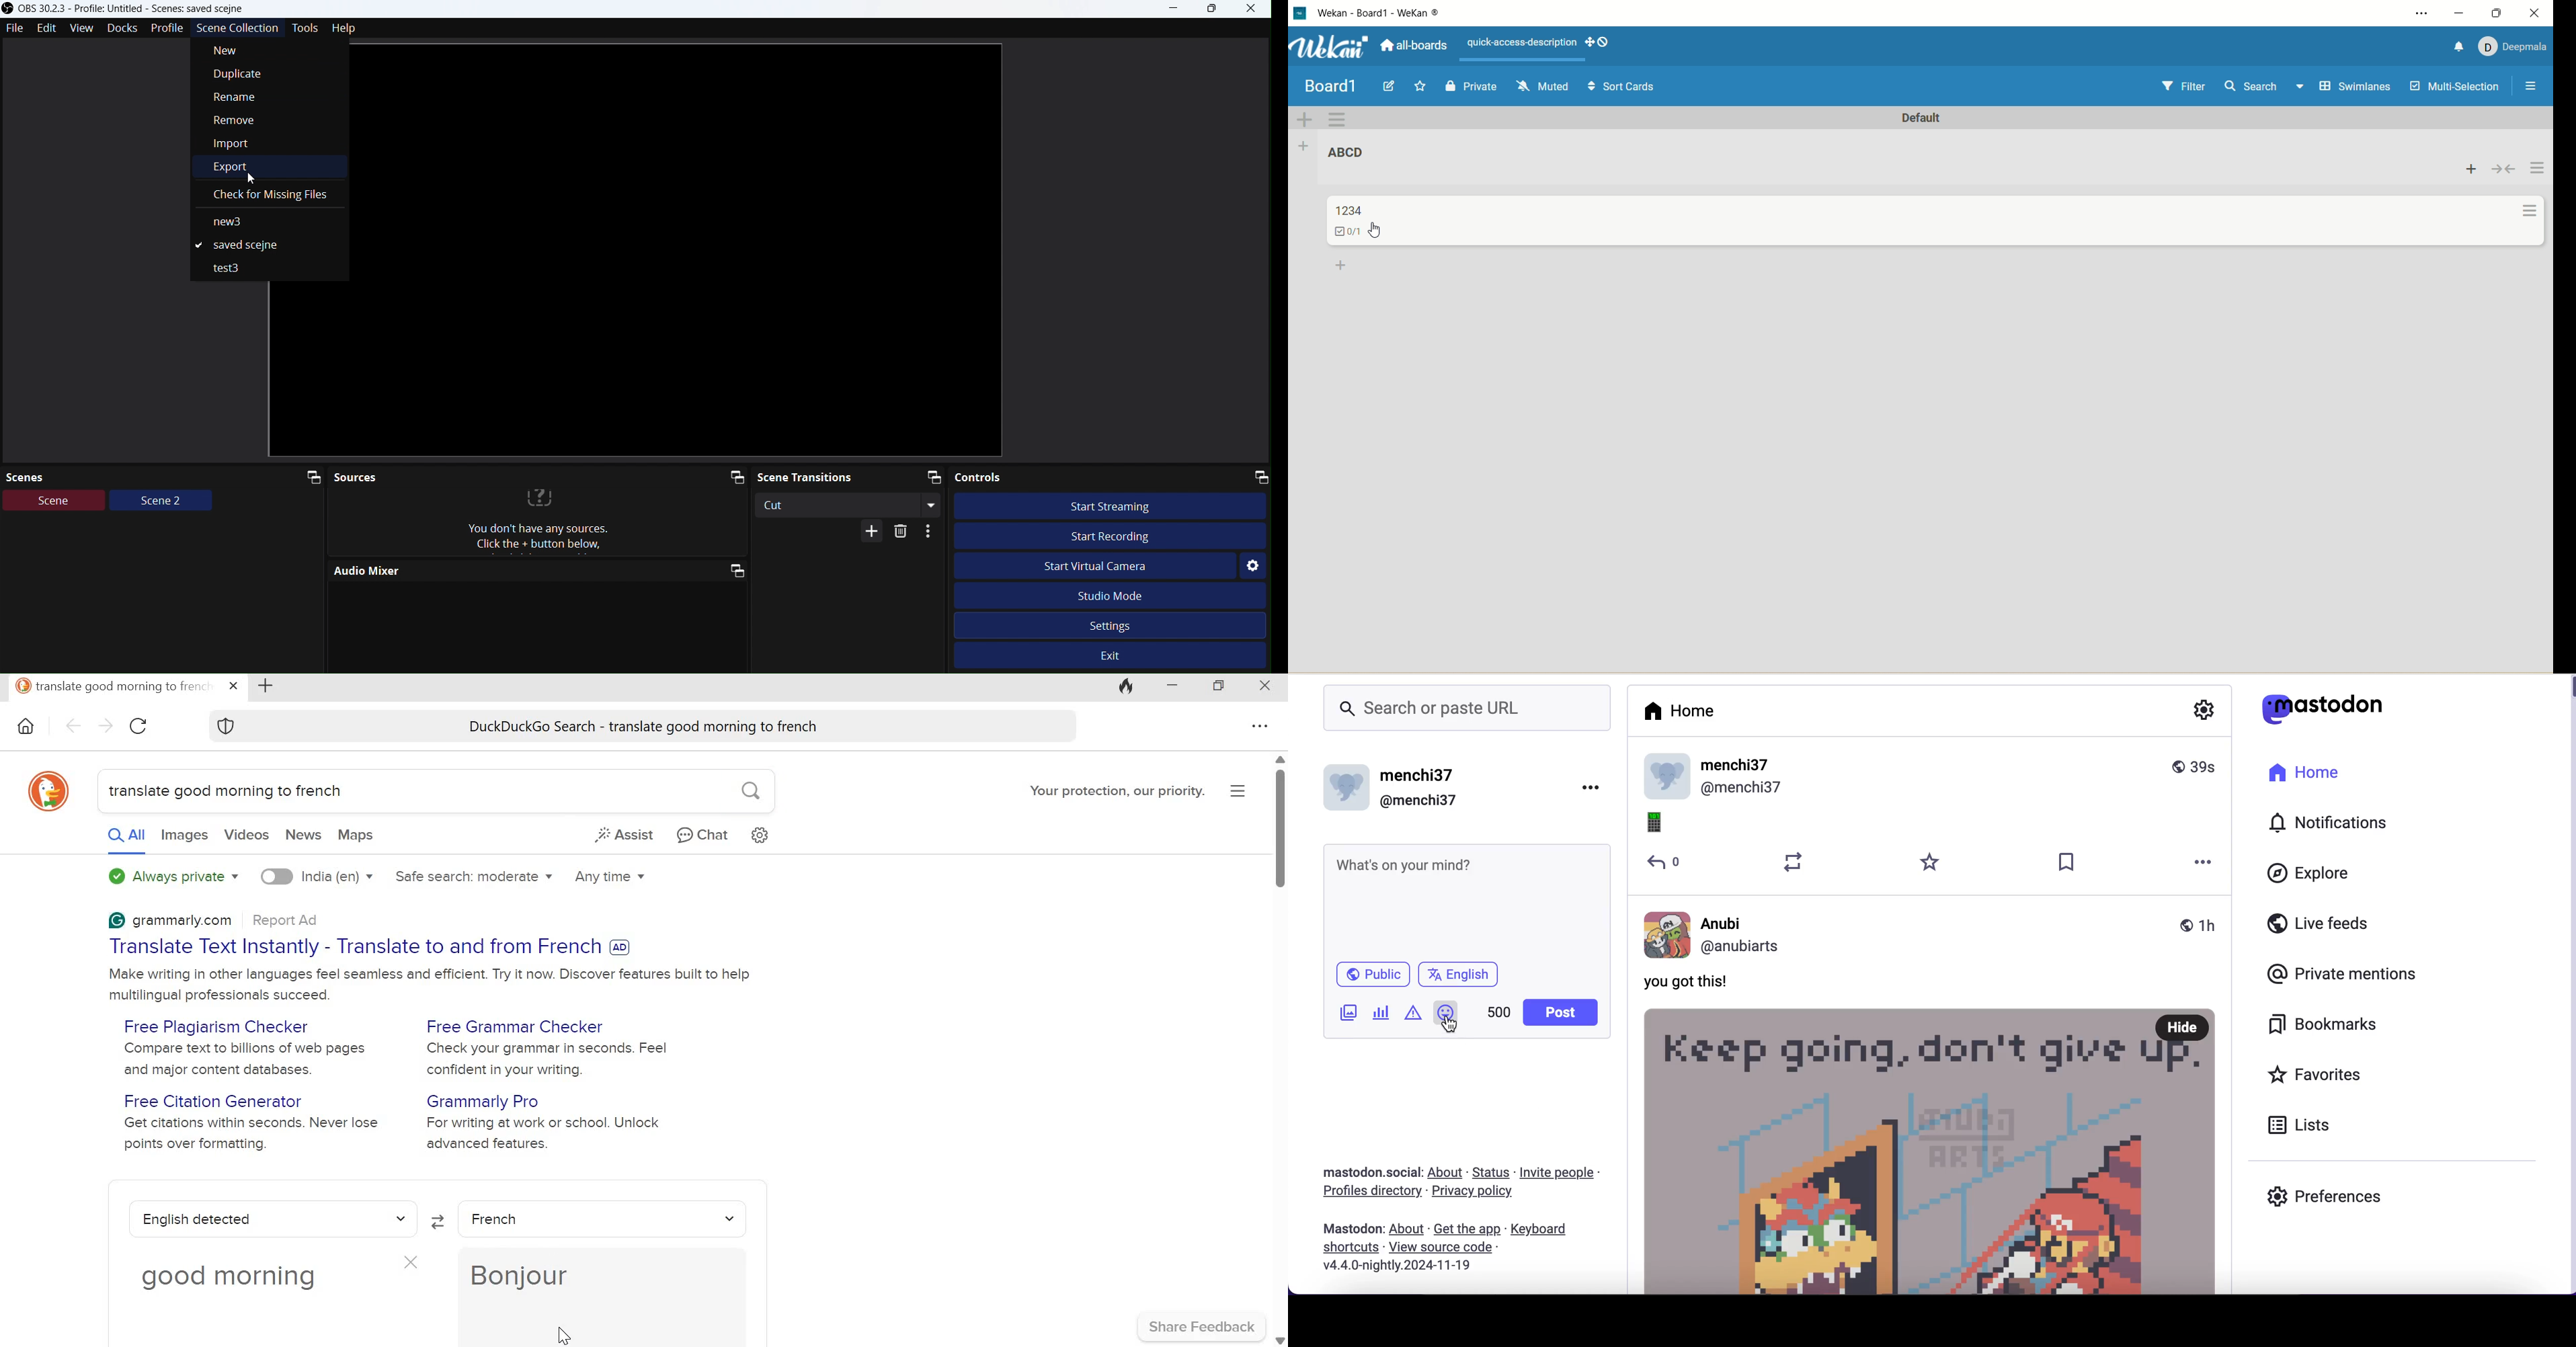 The height and width of the screenshot is (1372, 2576). What do you see at coordinates (528, 1278) in the screenshot?
I see `Bonjour` at bounding box center [528, 1278].